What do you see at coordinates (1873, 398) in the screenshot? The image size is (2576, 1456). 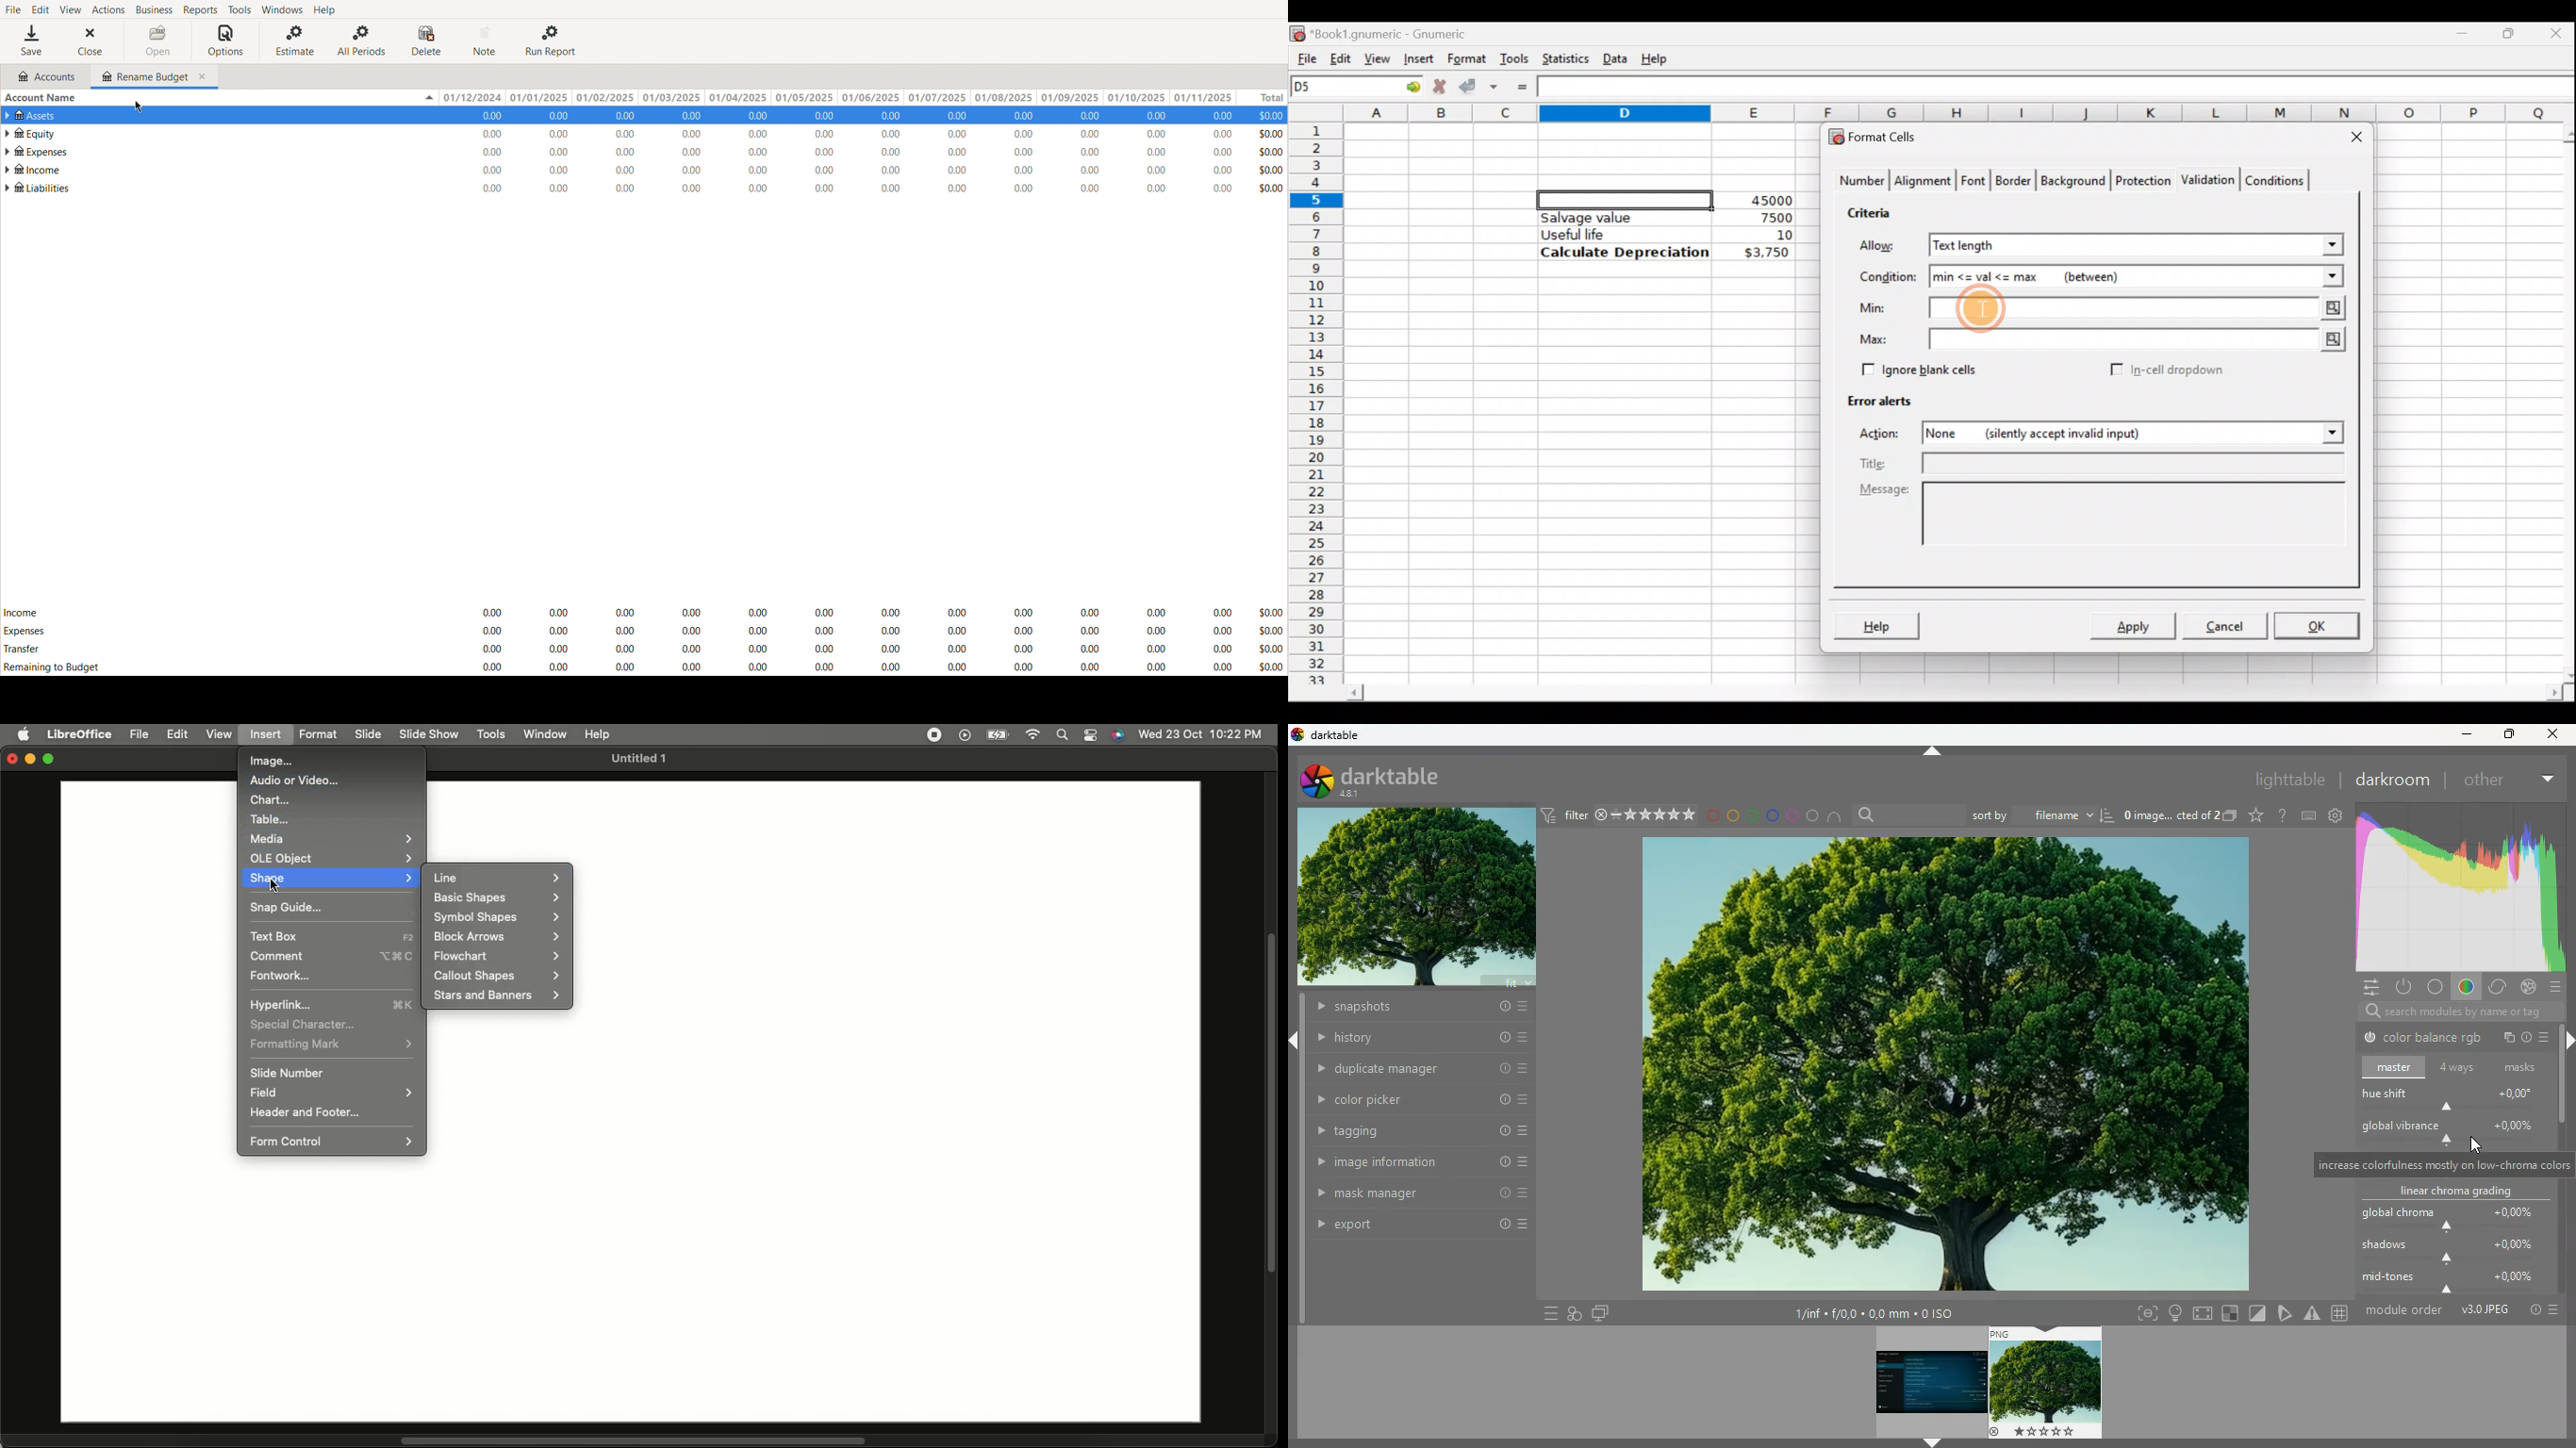 I see `Error alerts` at bounding box center [1873, 398].